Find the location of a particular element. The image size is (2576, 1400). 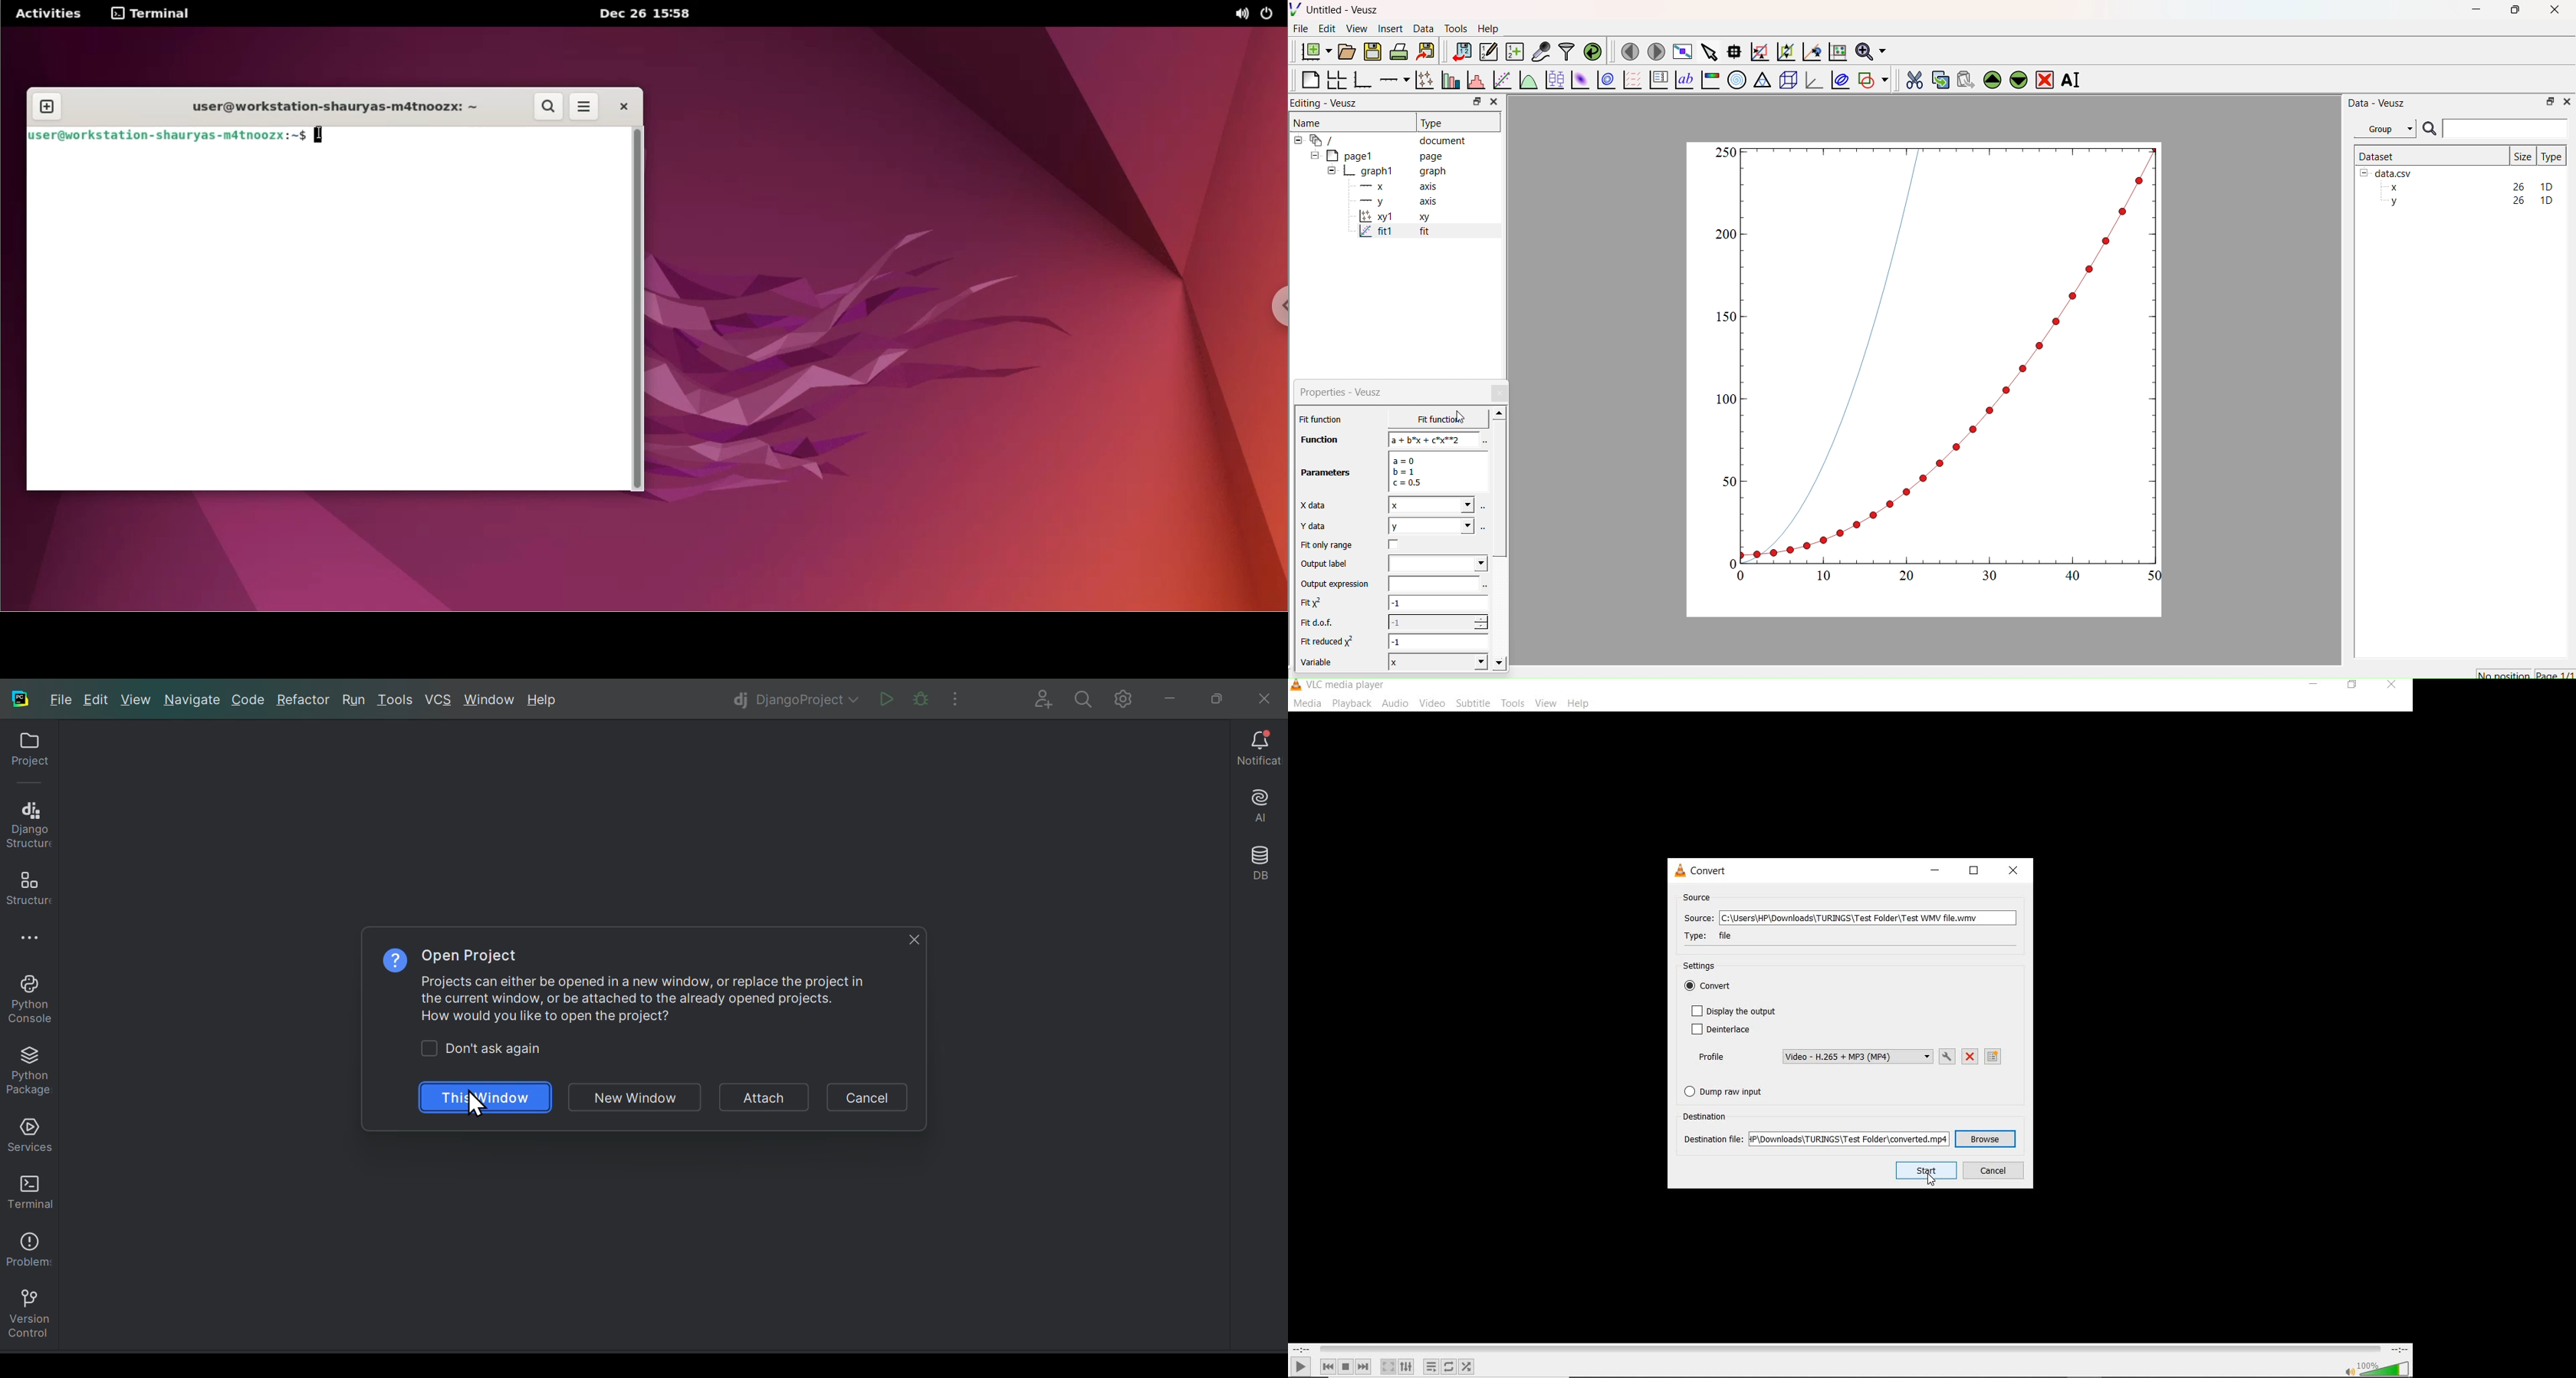

| Size is located at coordinates (2522, 155).